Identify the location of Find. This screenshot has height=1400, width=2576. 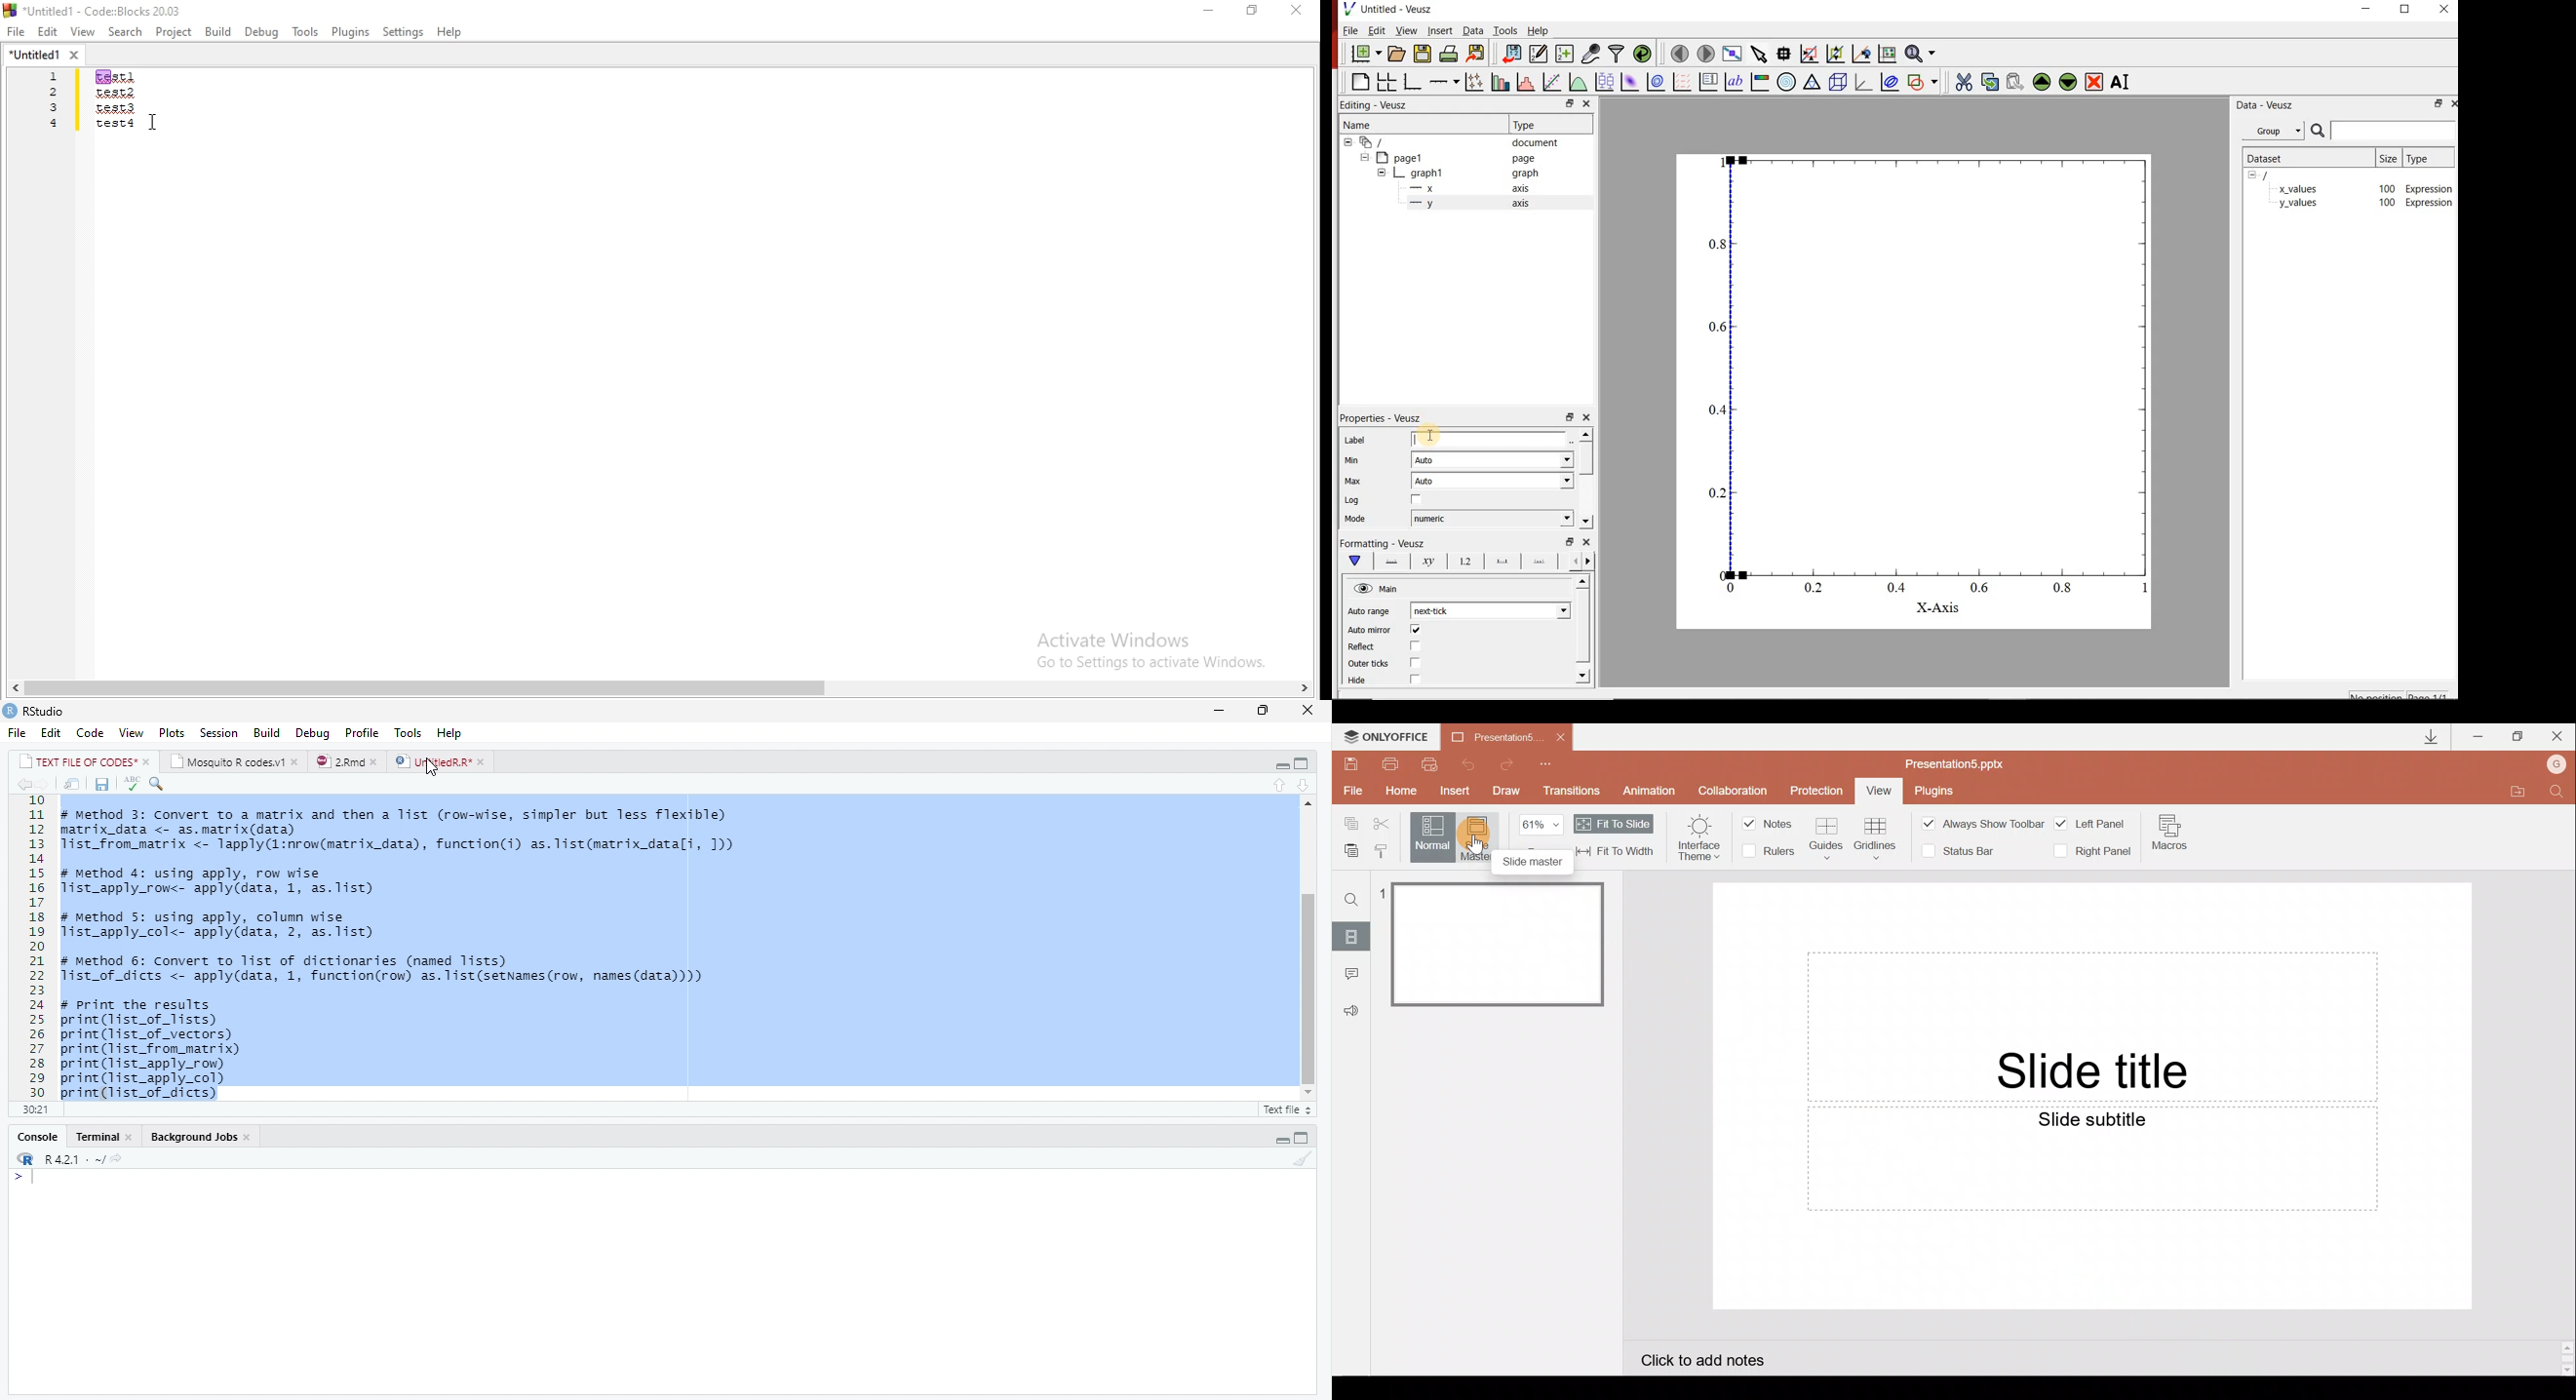
(1347, 894).